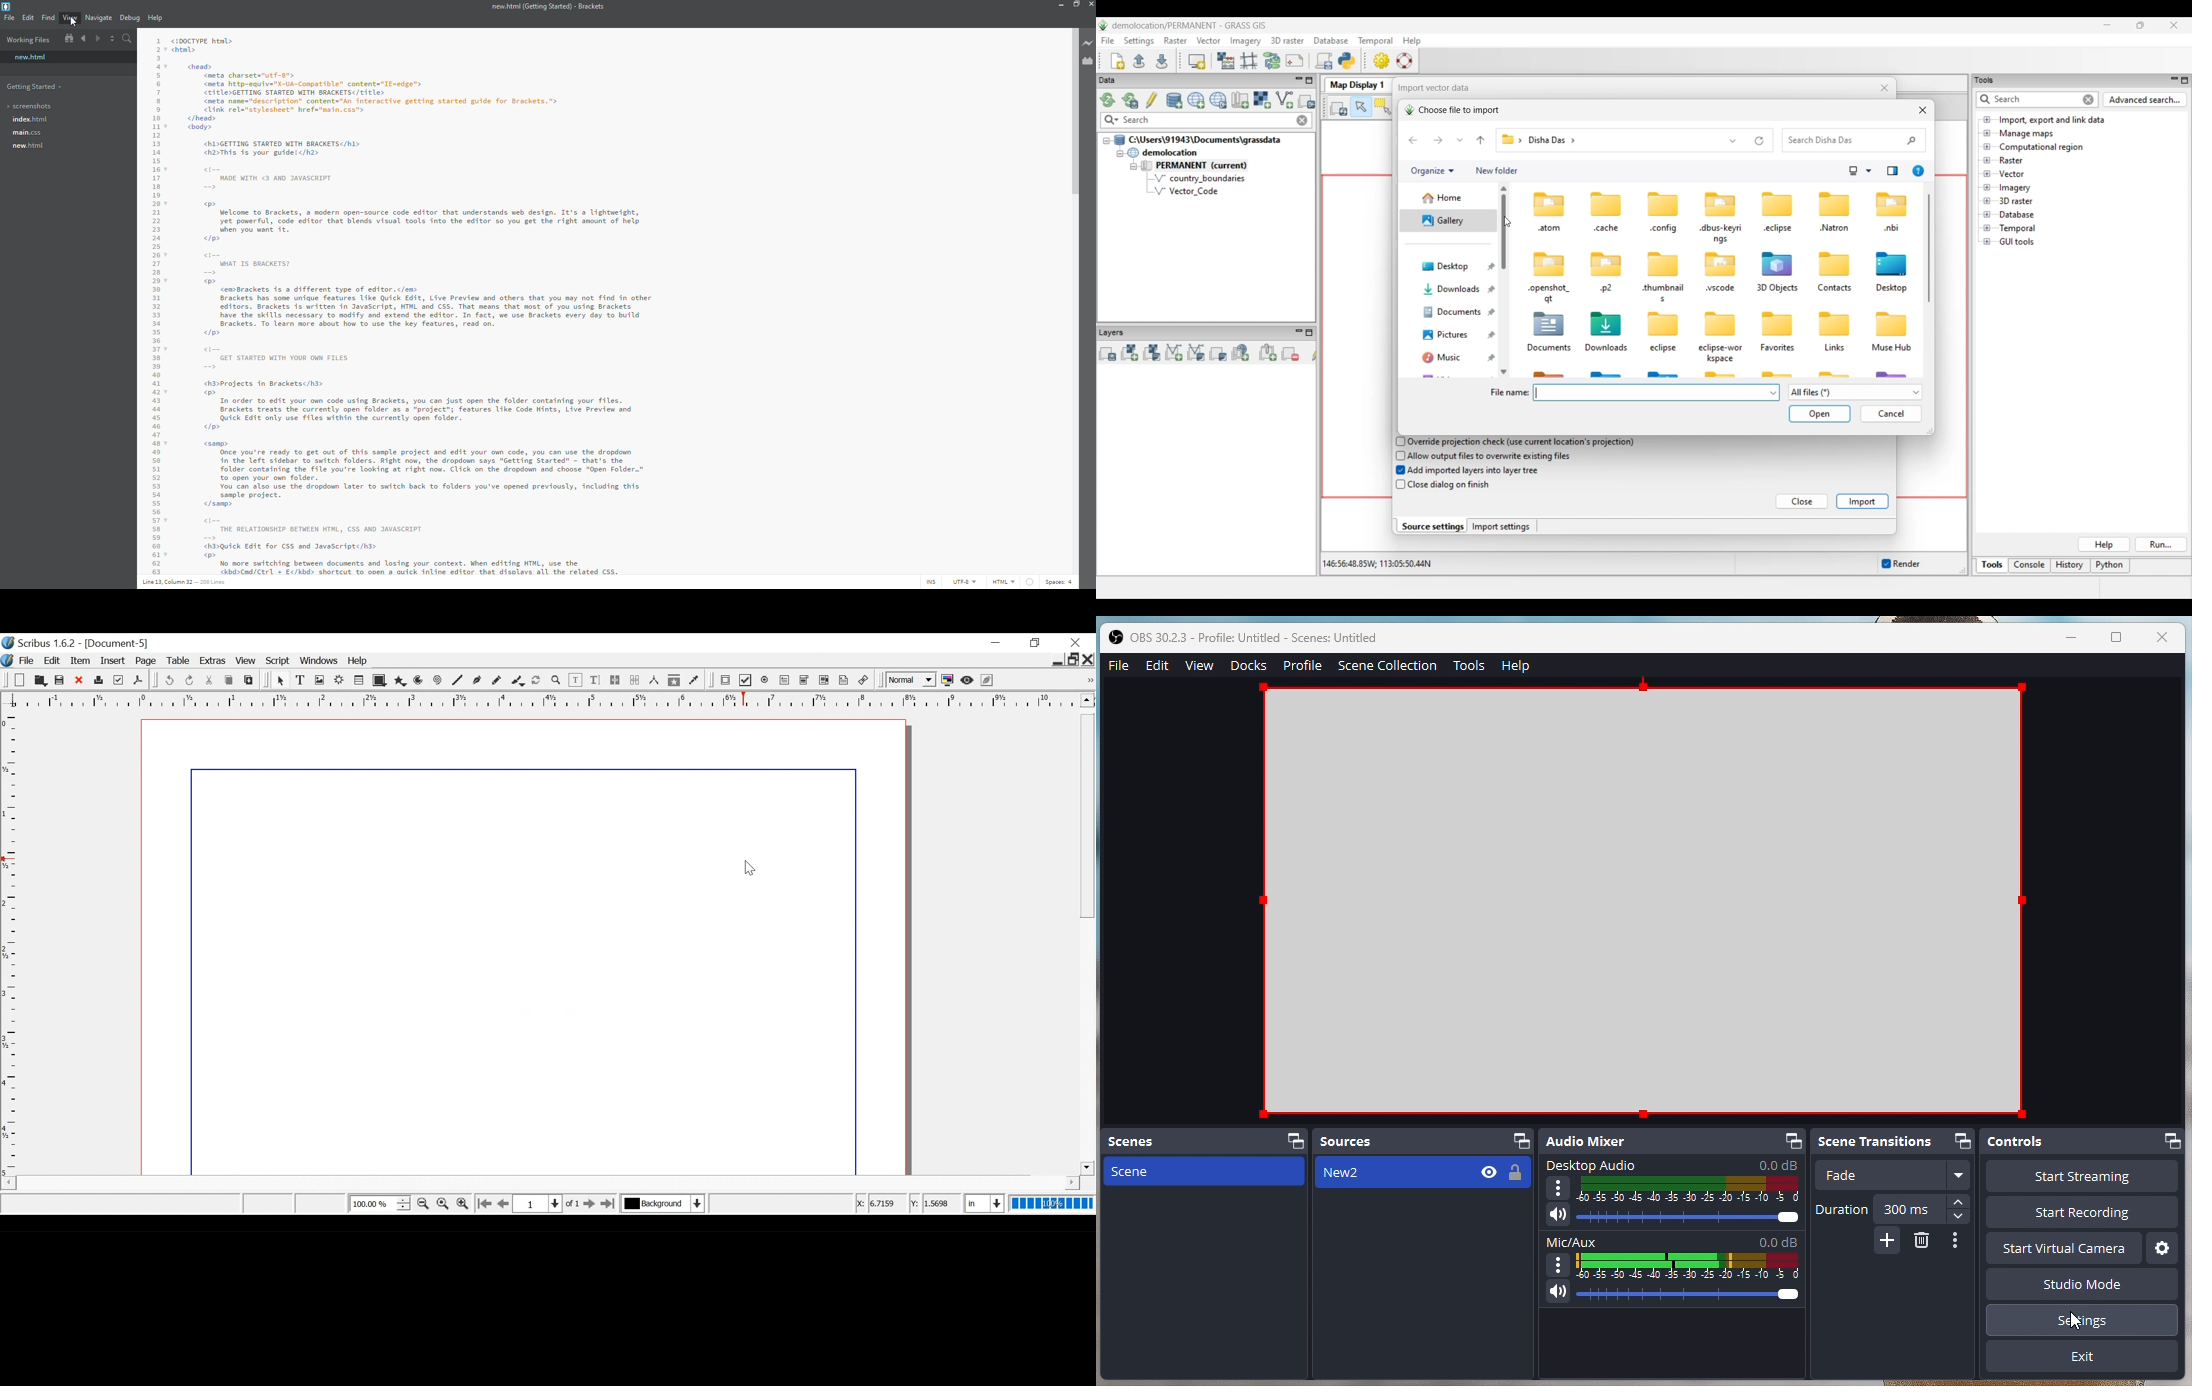 This screenshot has width=2212, height=1400. I want to click on Start virtual camera, so click(2064, 1248).